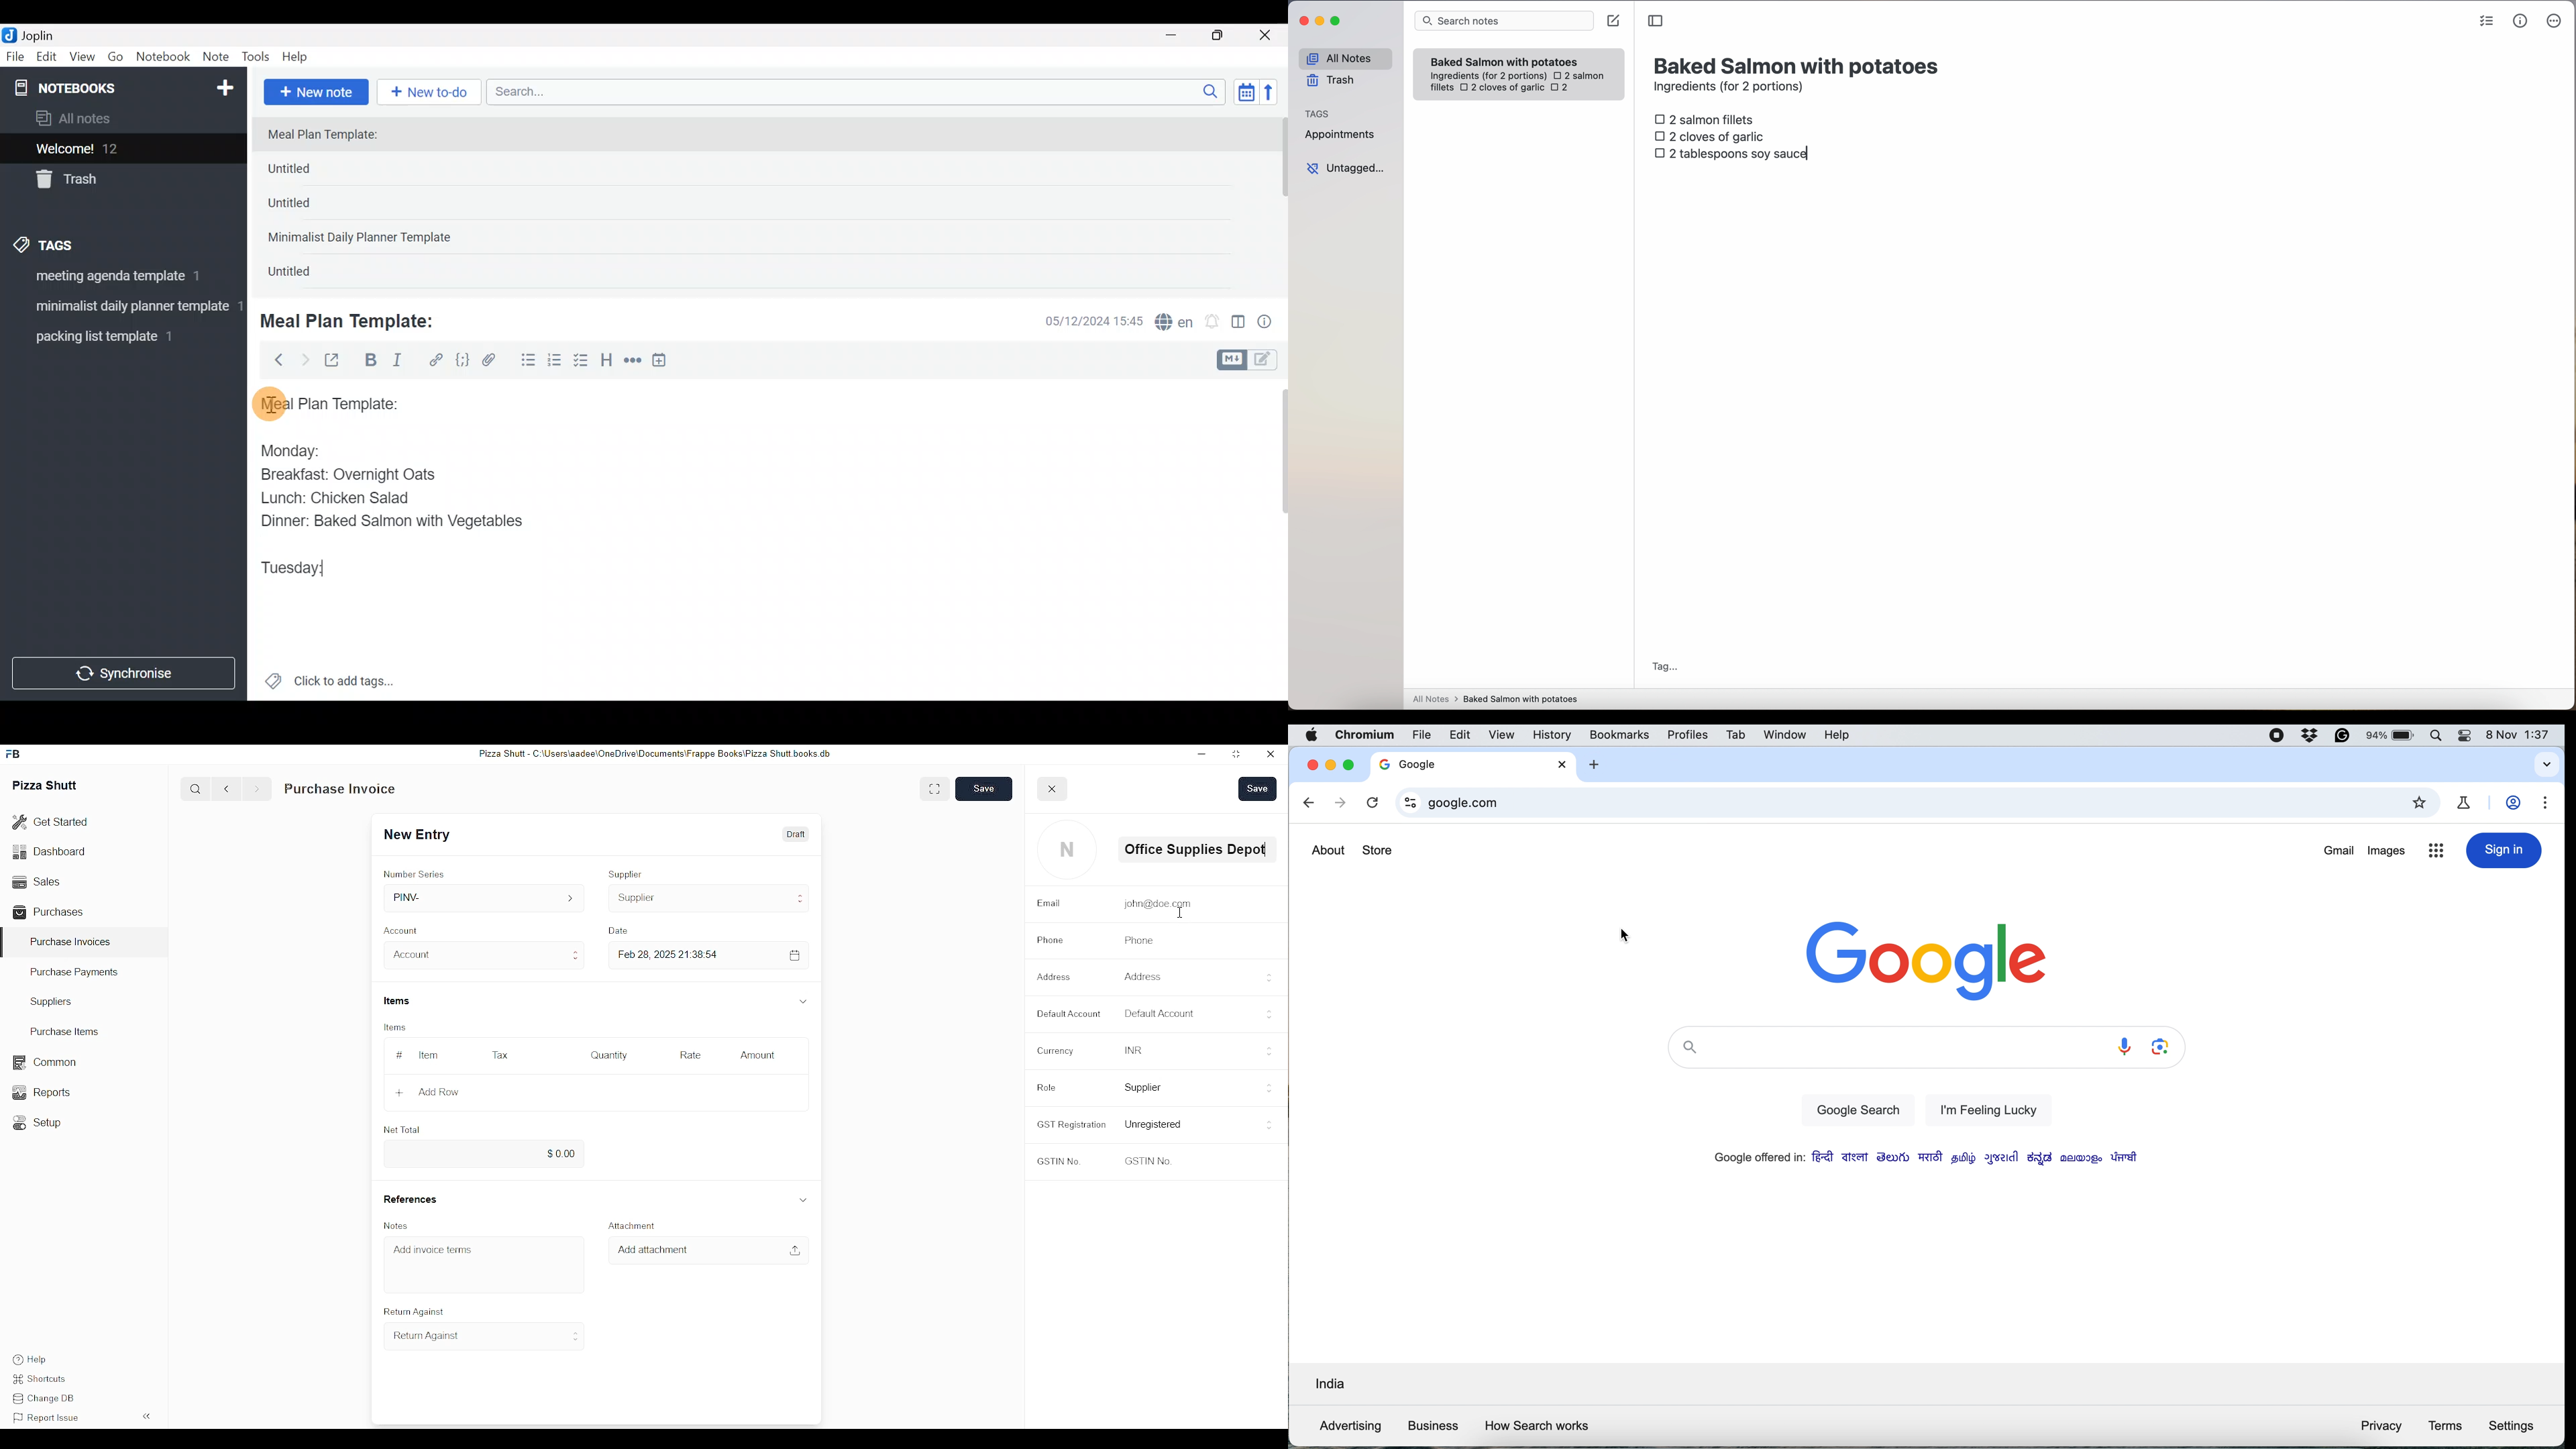 This screenshot has height=1456, width=2576. I want to click on Currency, so click(1053, 1051).